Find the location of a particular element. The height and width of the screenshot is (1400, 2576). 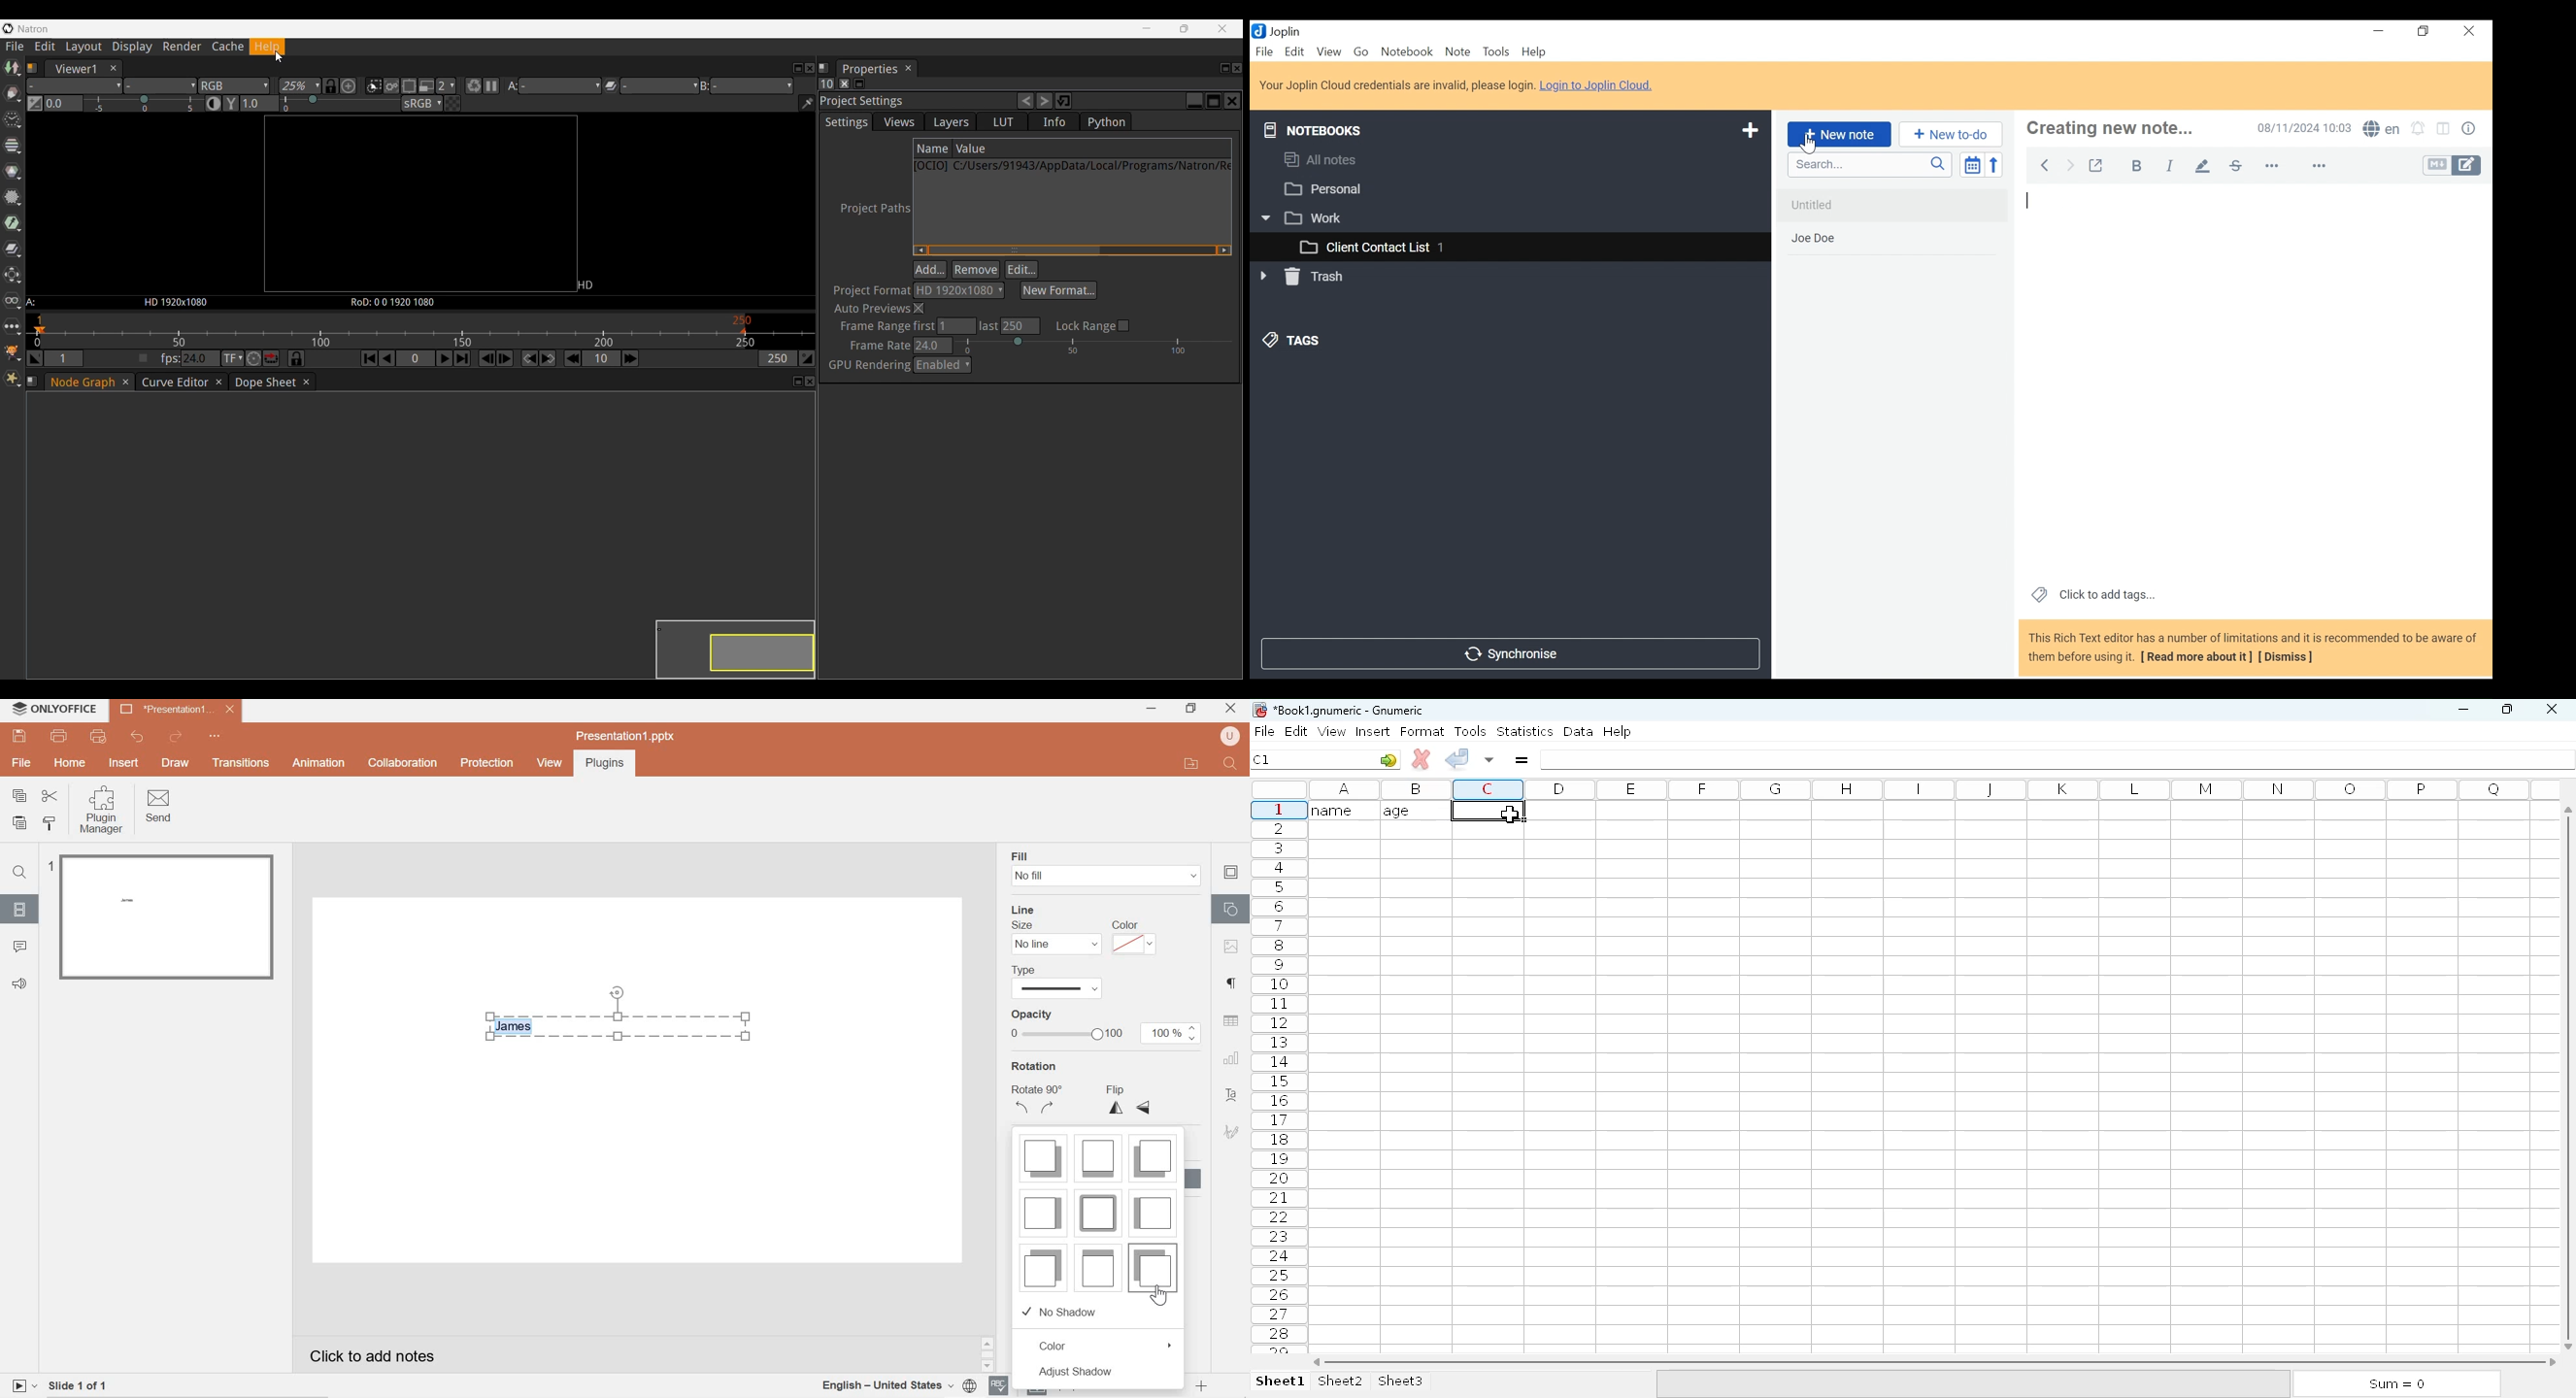

Size is located at coordinates (1022, 925).